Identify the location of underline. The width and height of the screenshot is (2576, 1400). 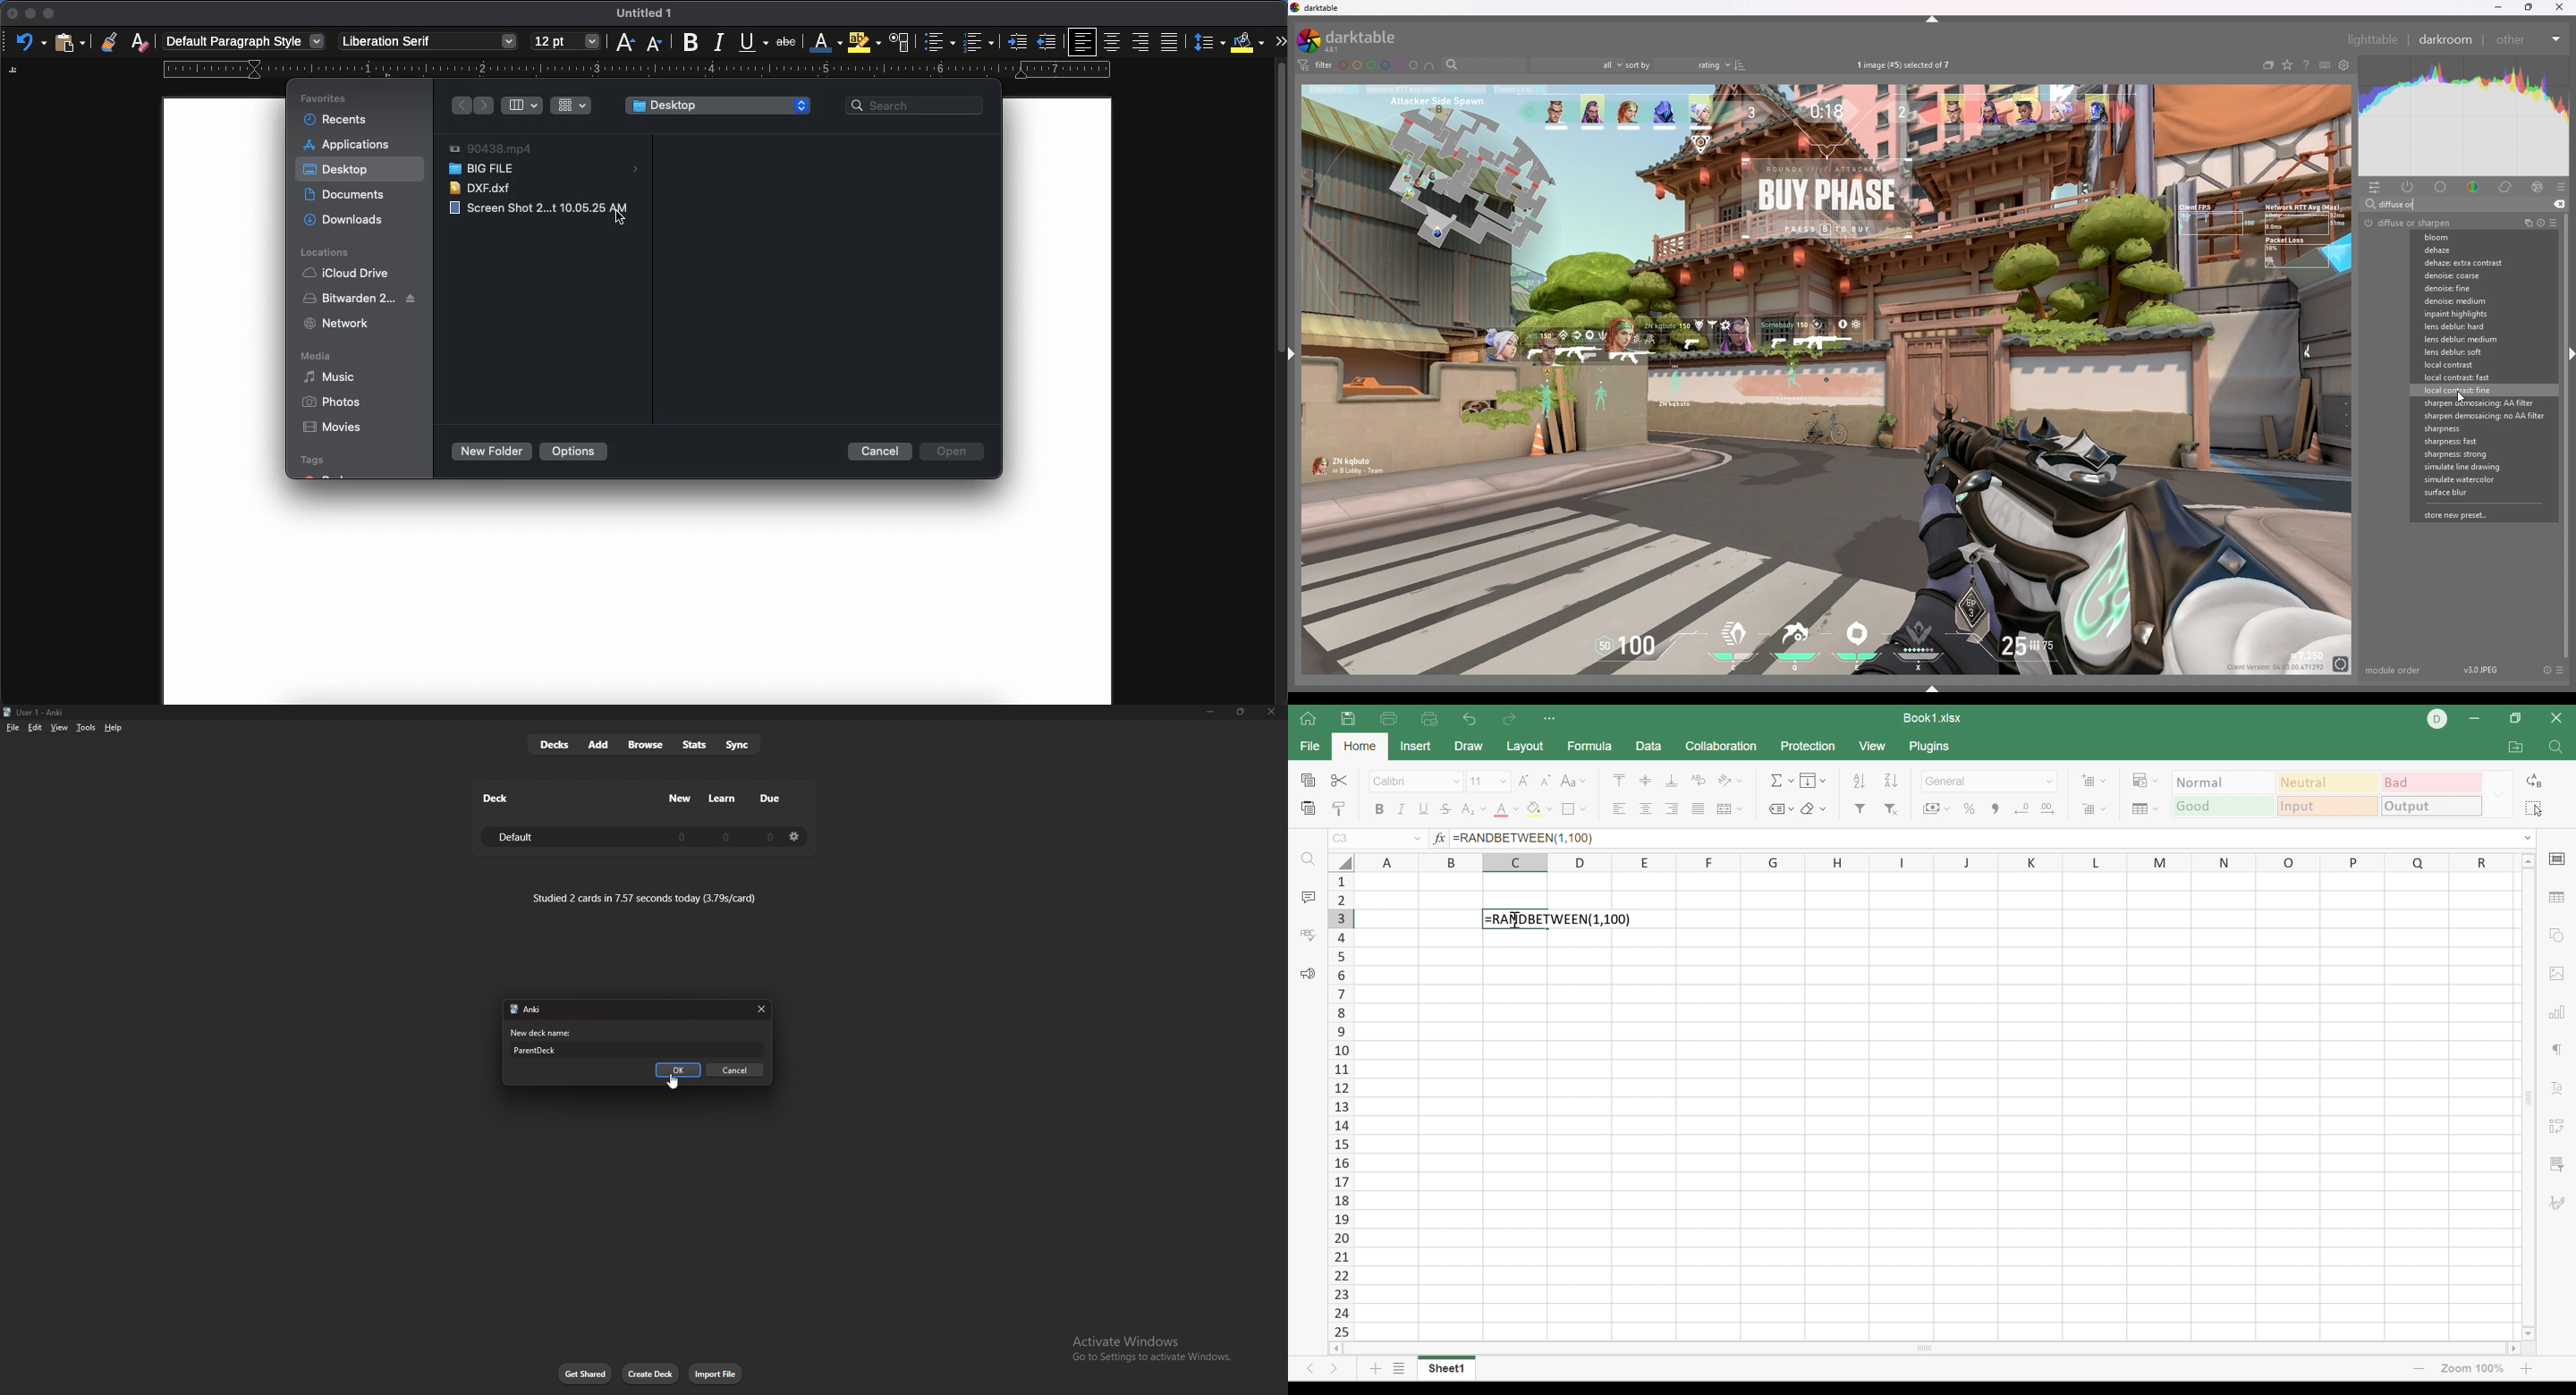
(753, 44).